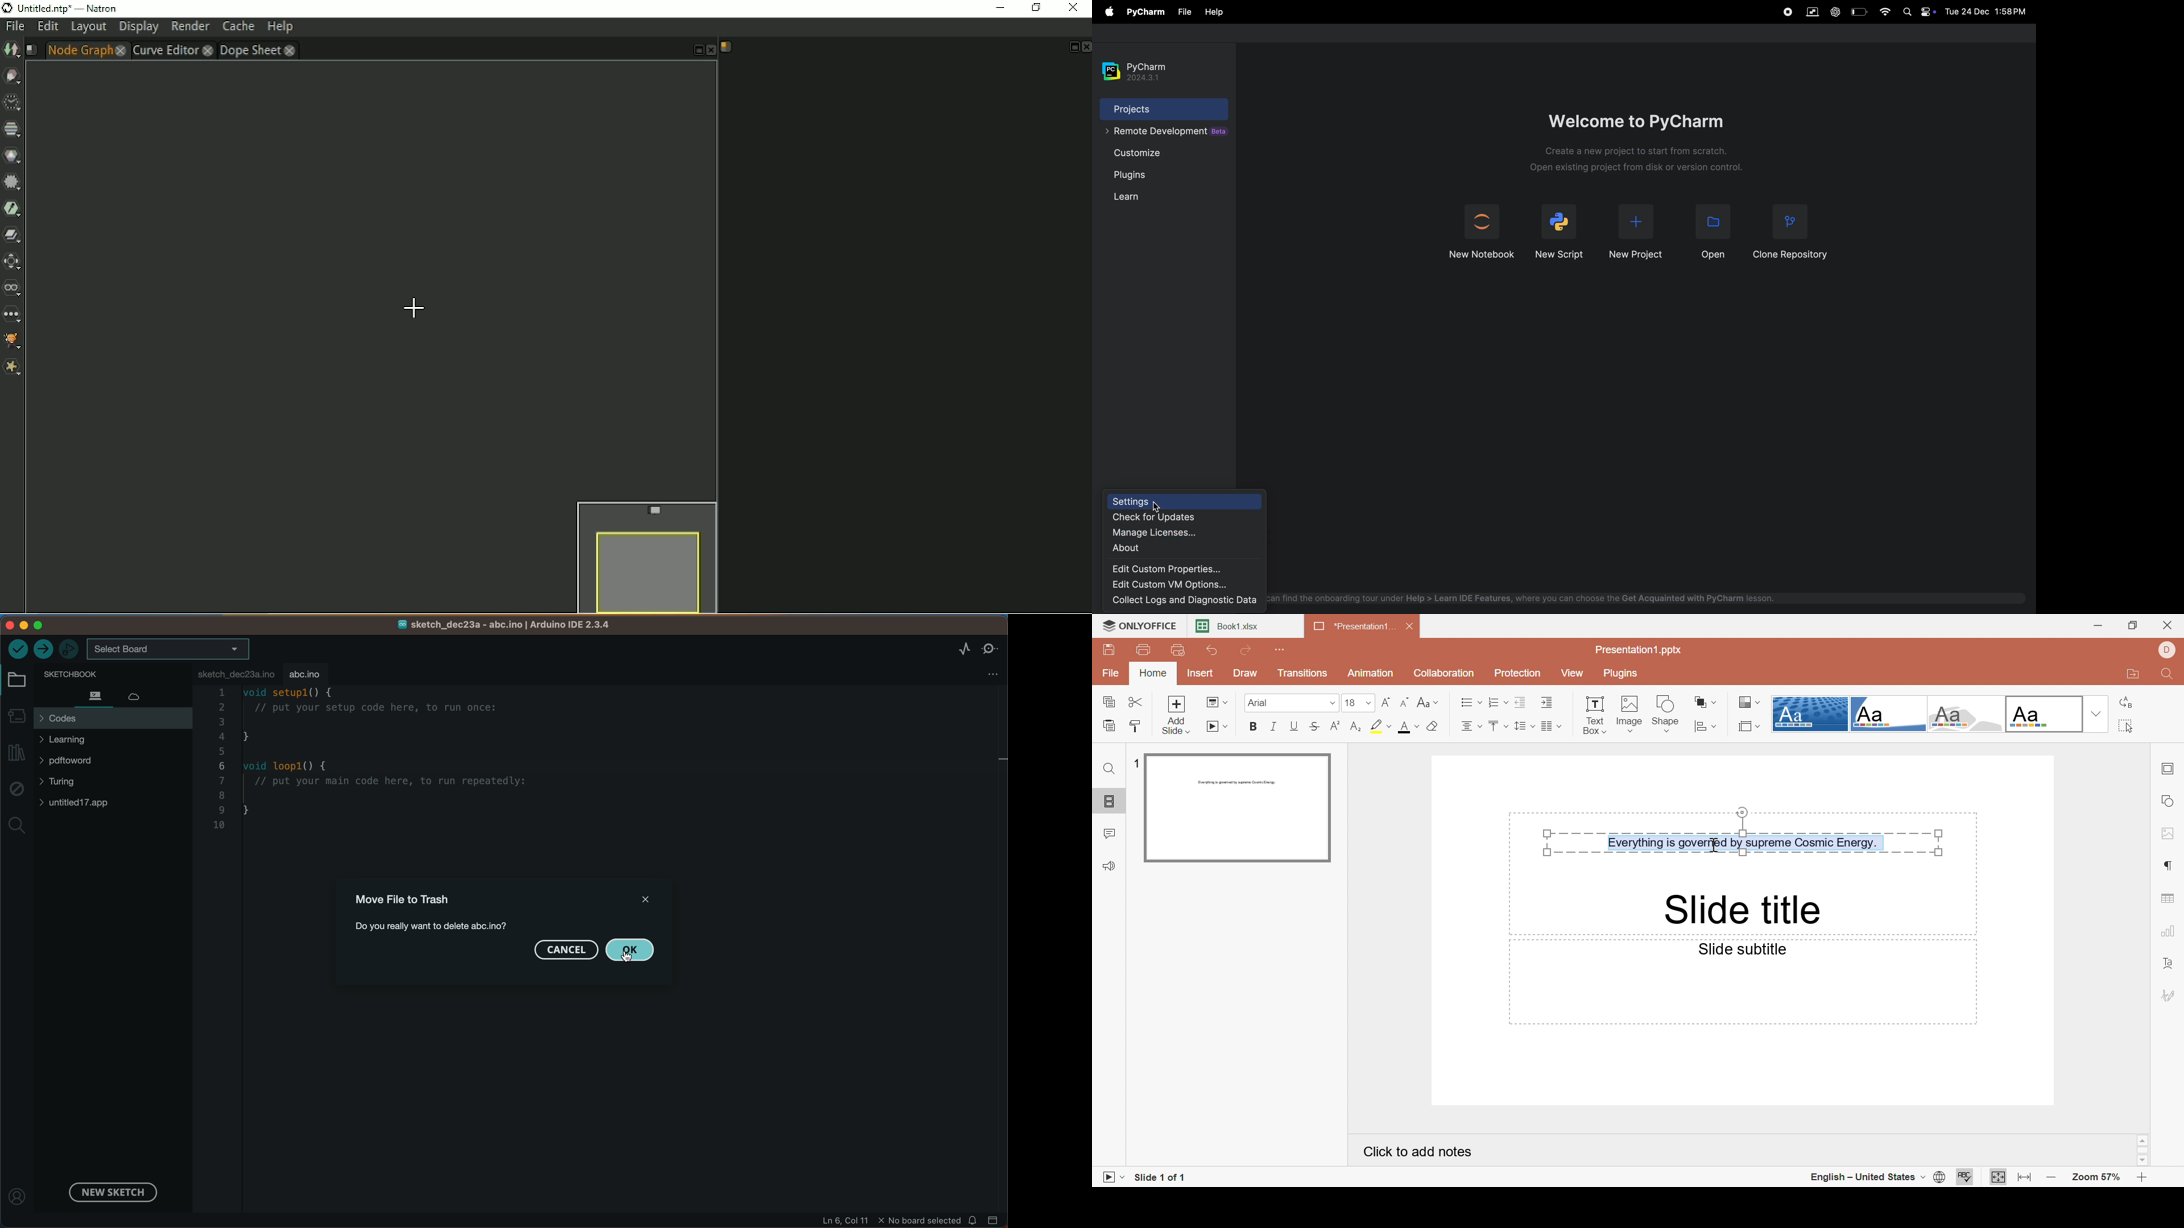  What do you see at coordinates (1245, 651) in the screenshot?
I see `Redo` at bounding box center [1245, 651].